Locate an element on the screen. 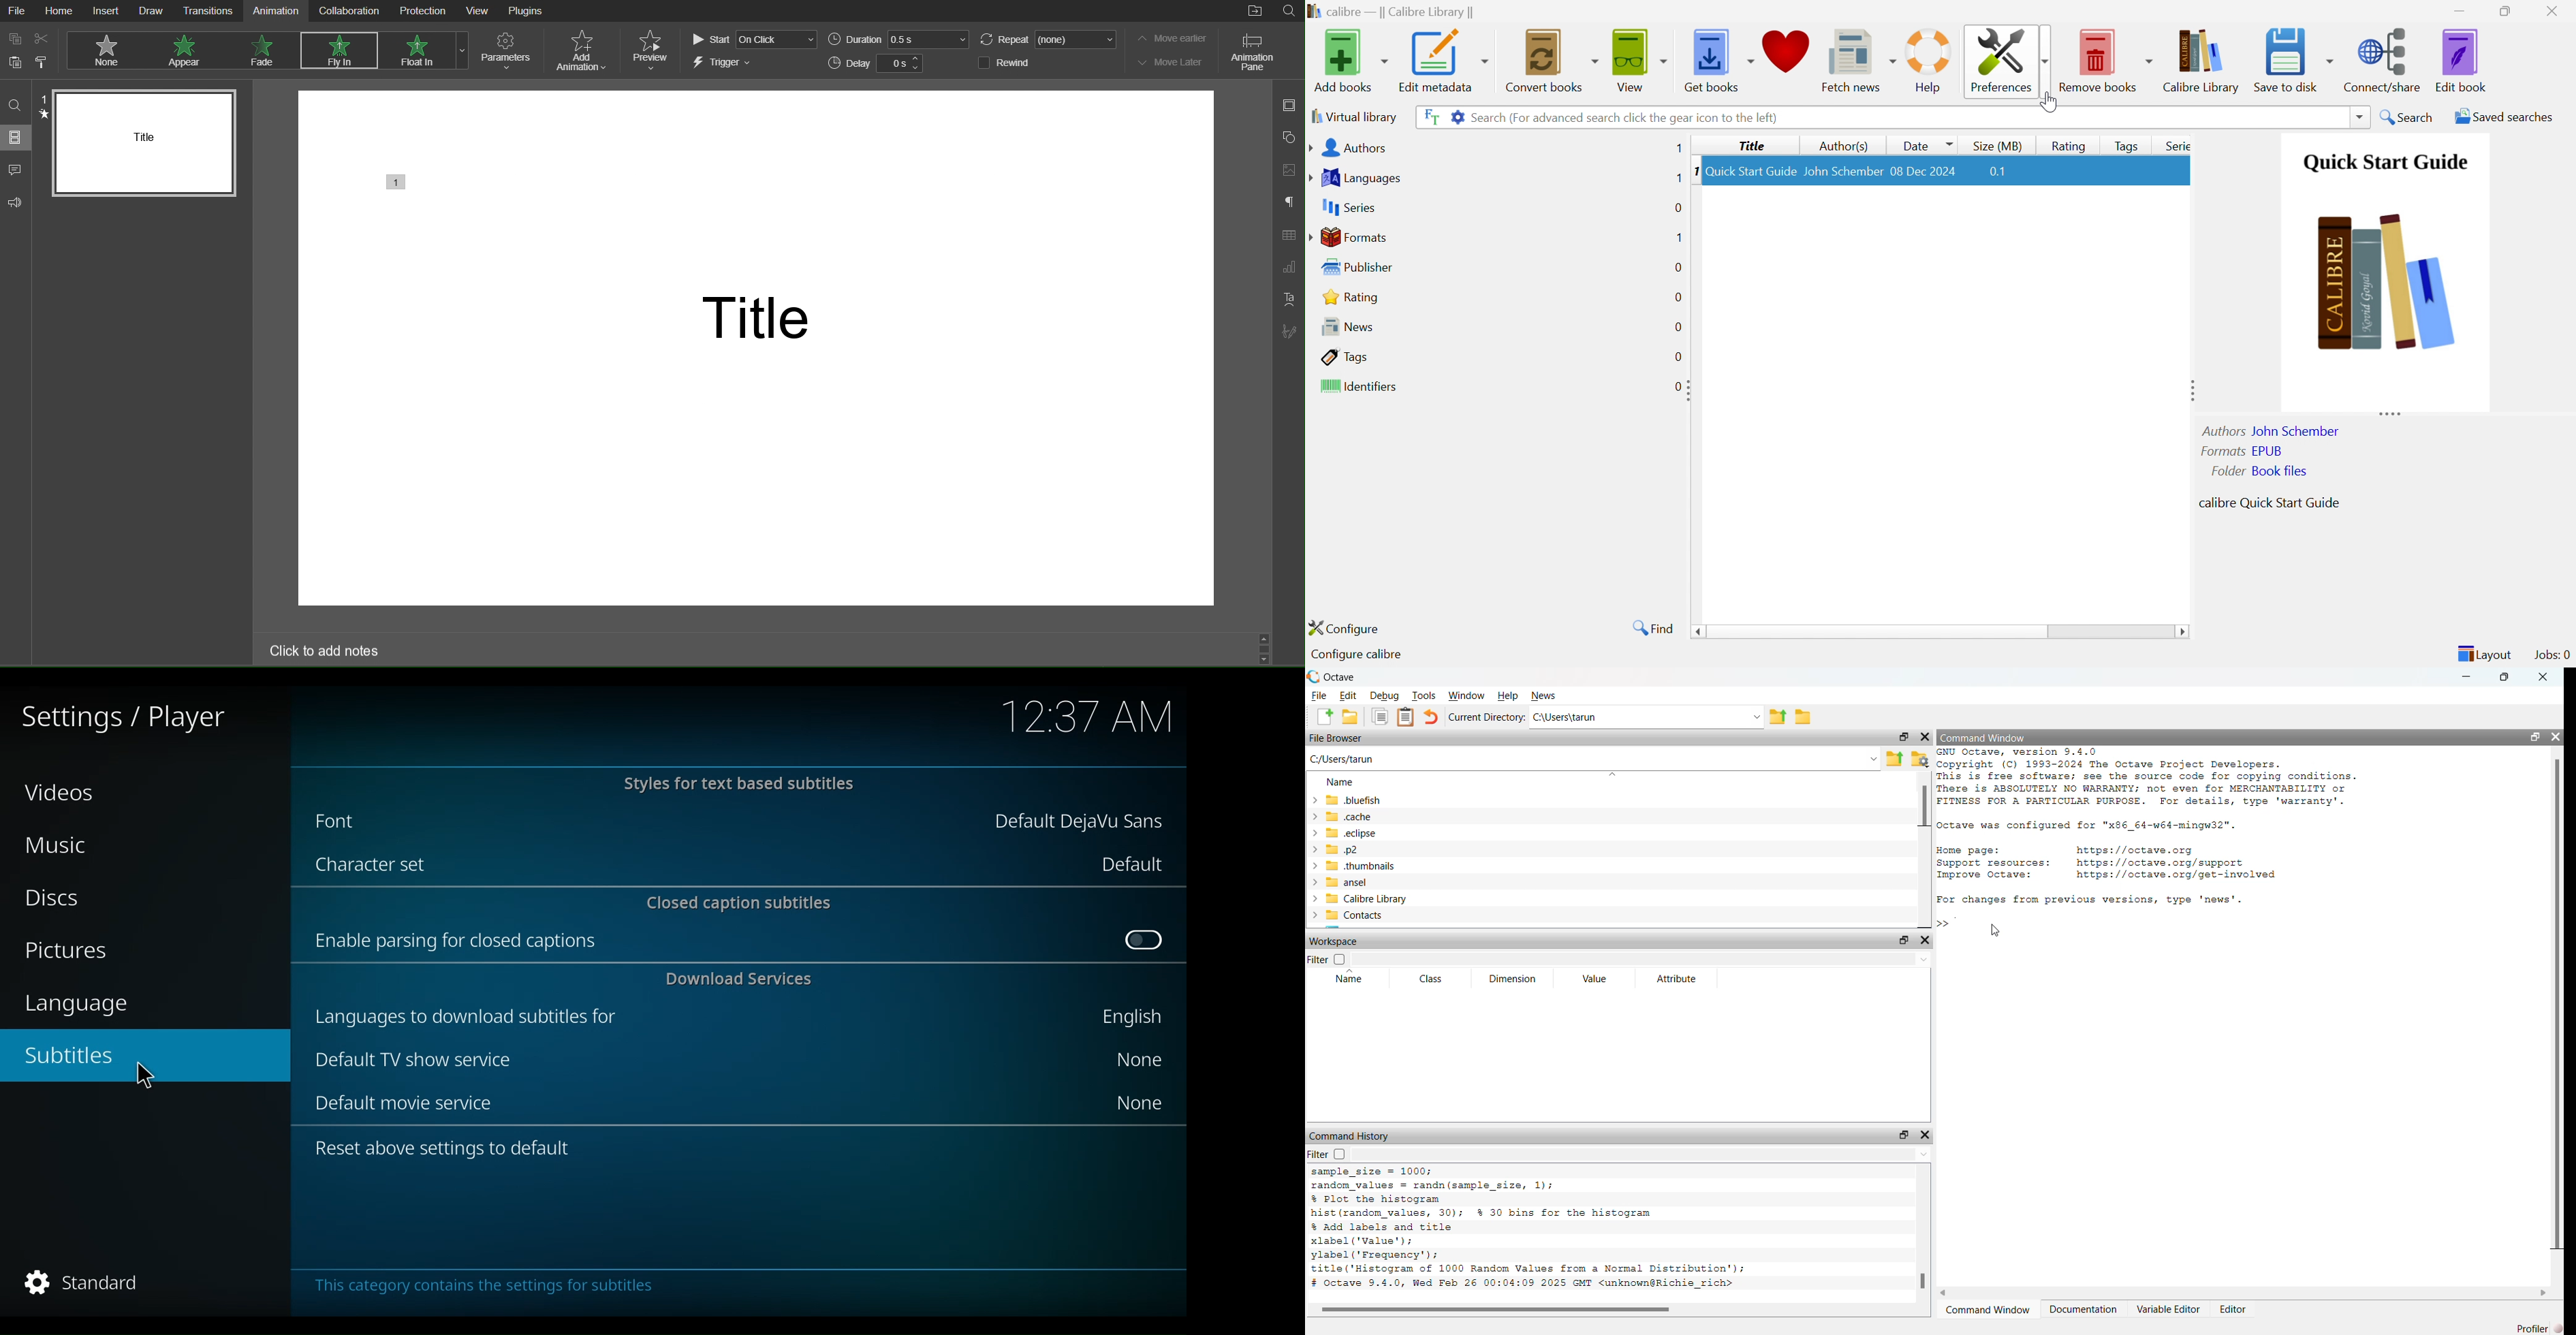  Window is located at coordinates (1467, 696).